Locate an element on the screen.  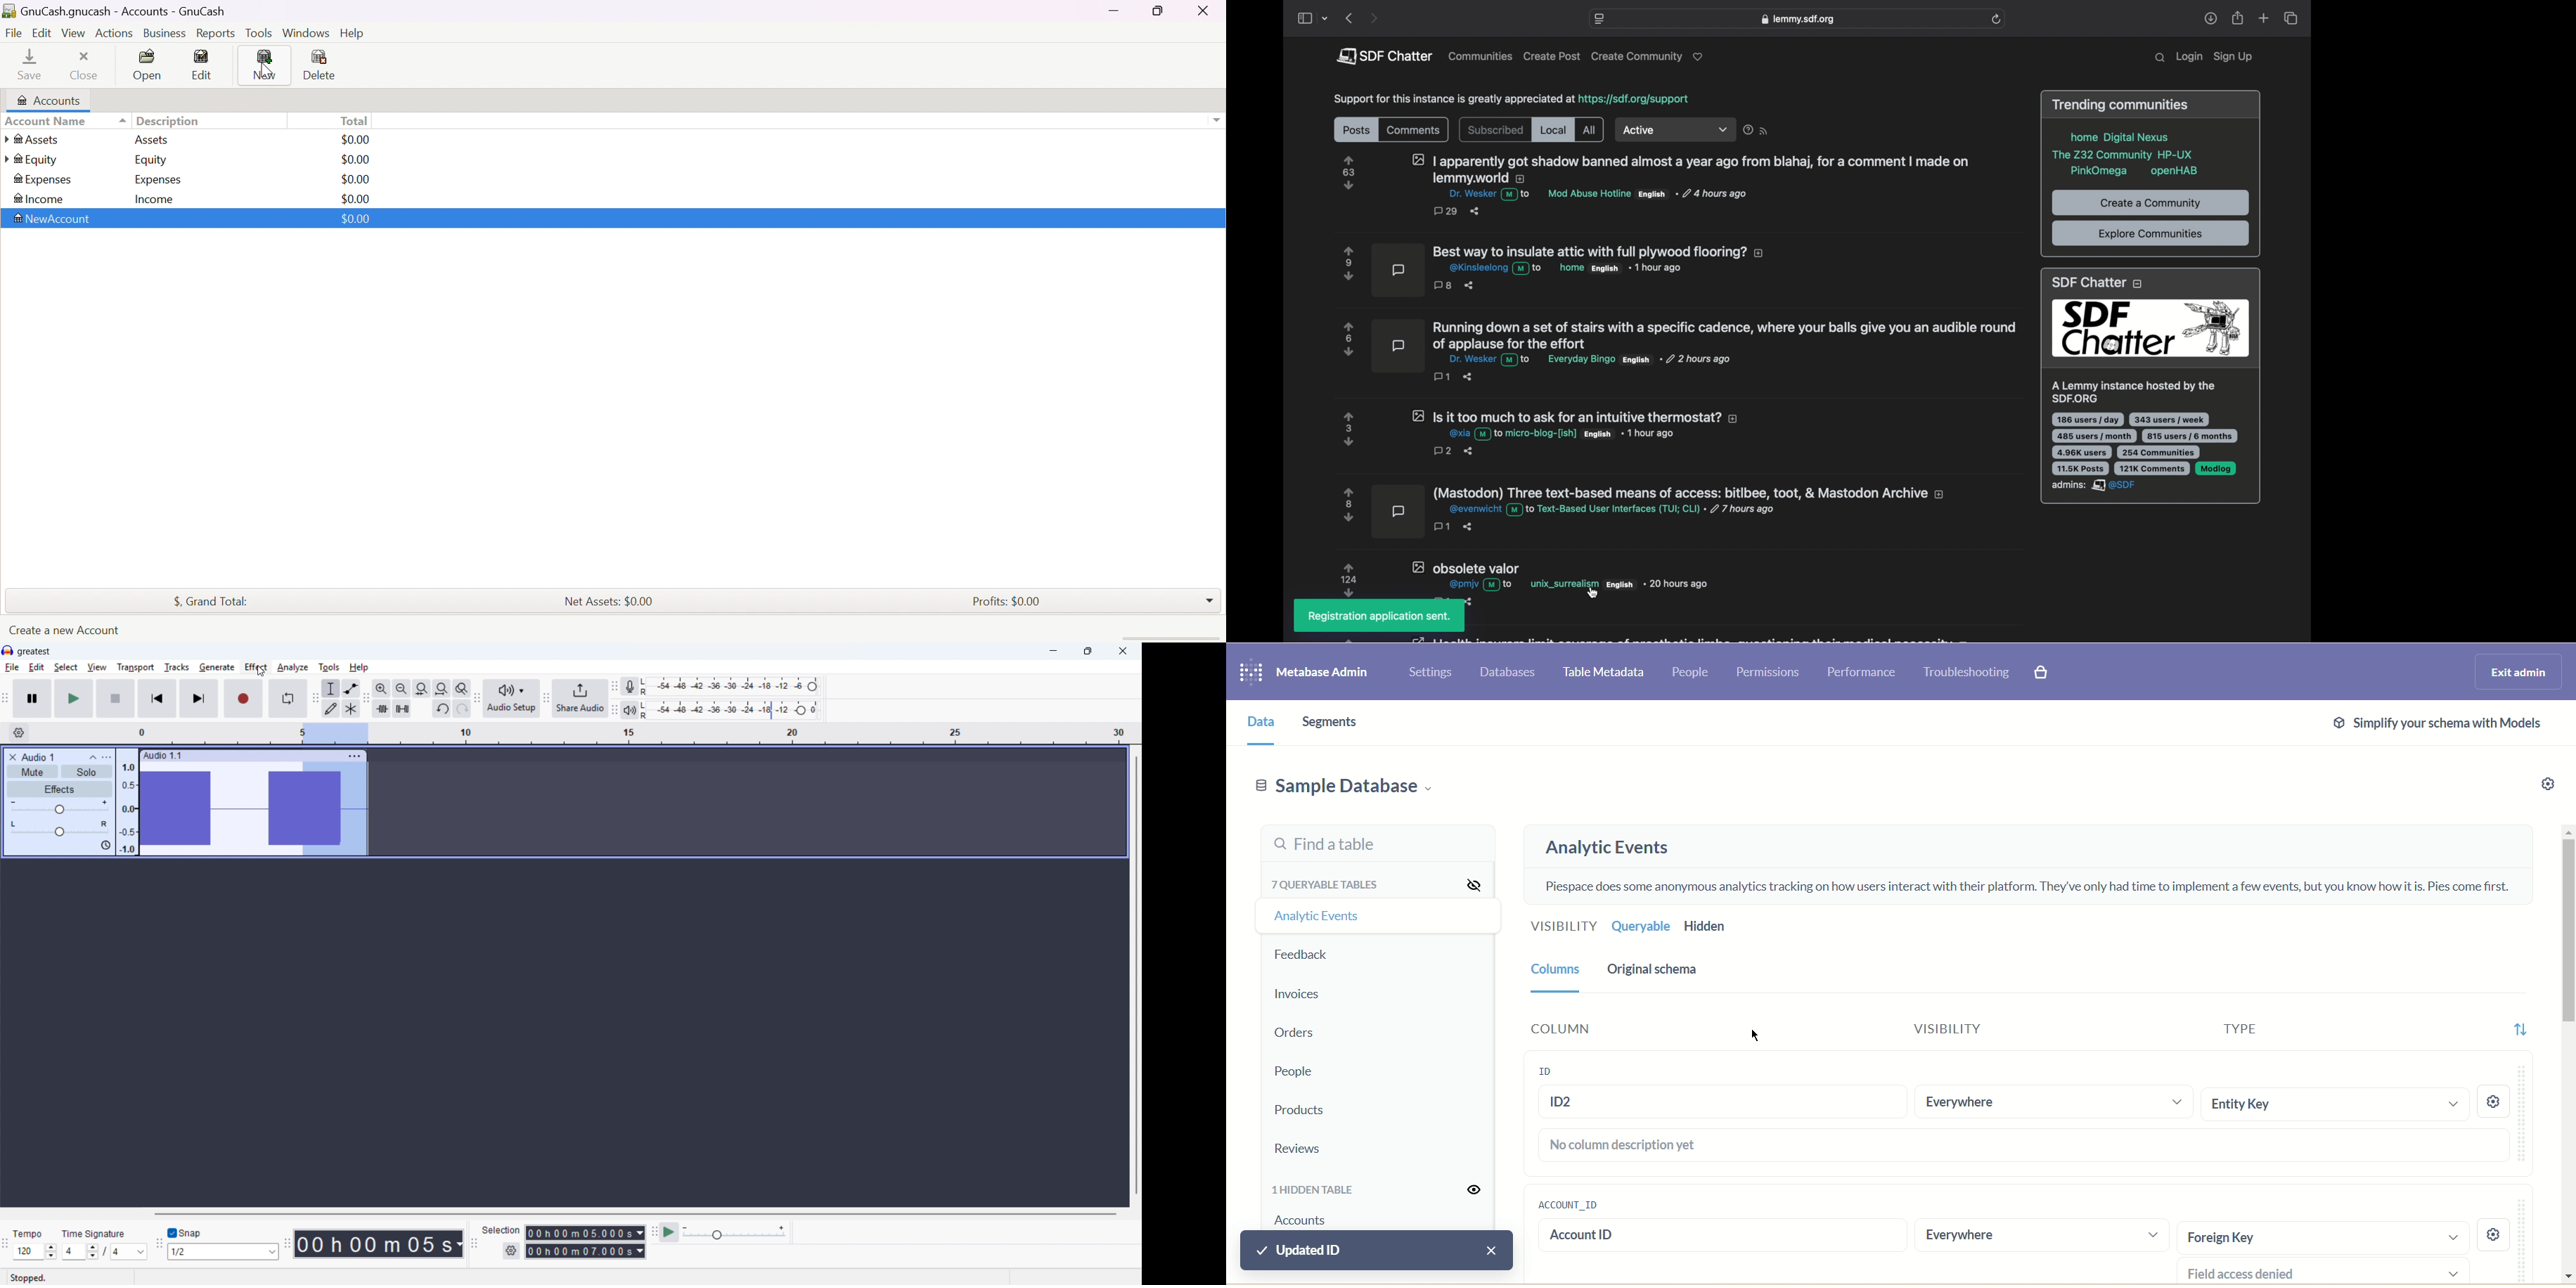
New is located at coordinates (265, 65).